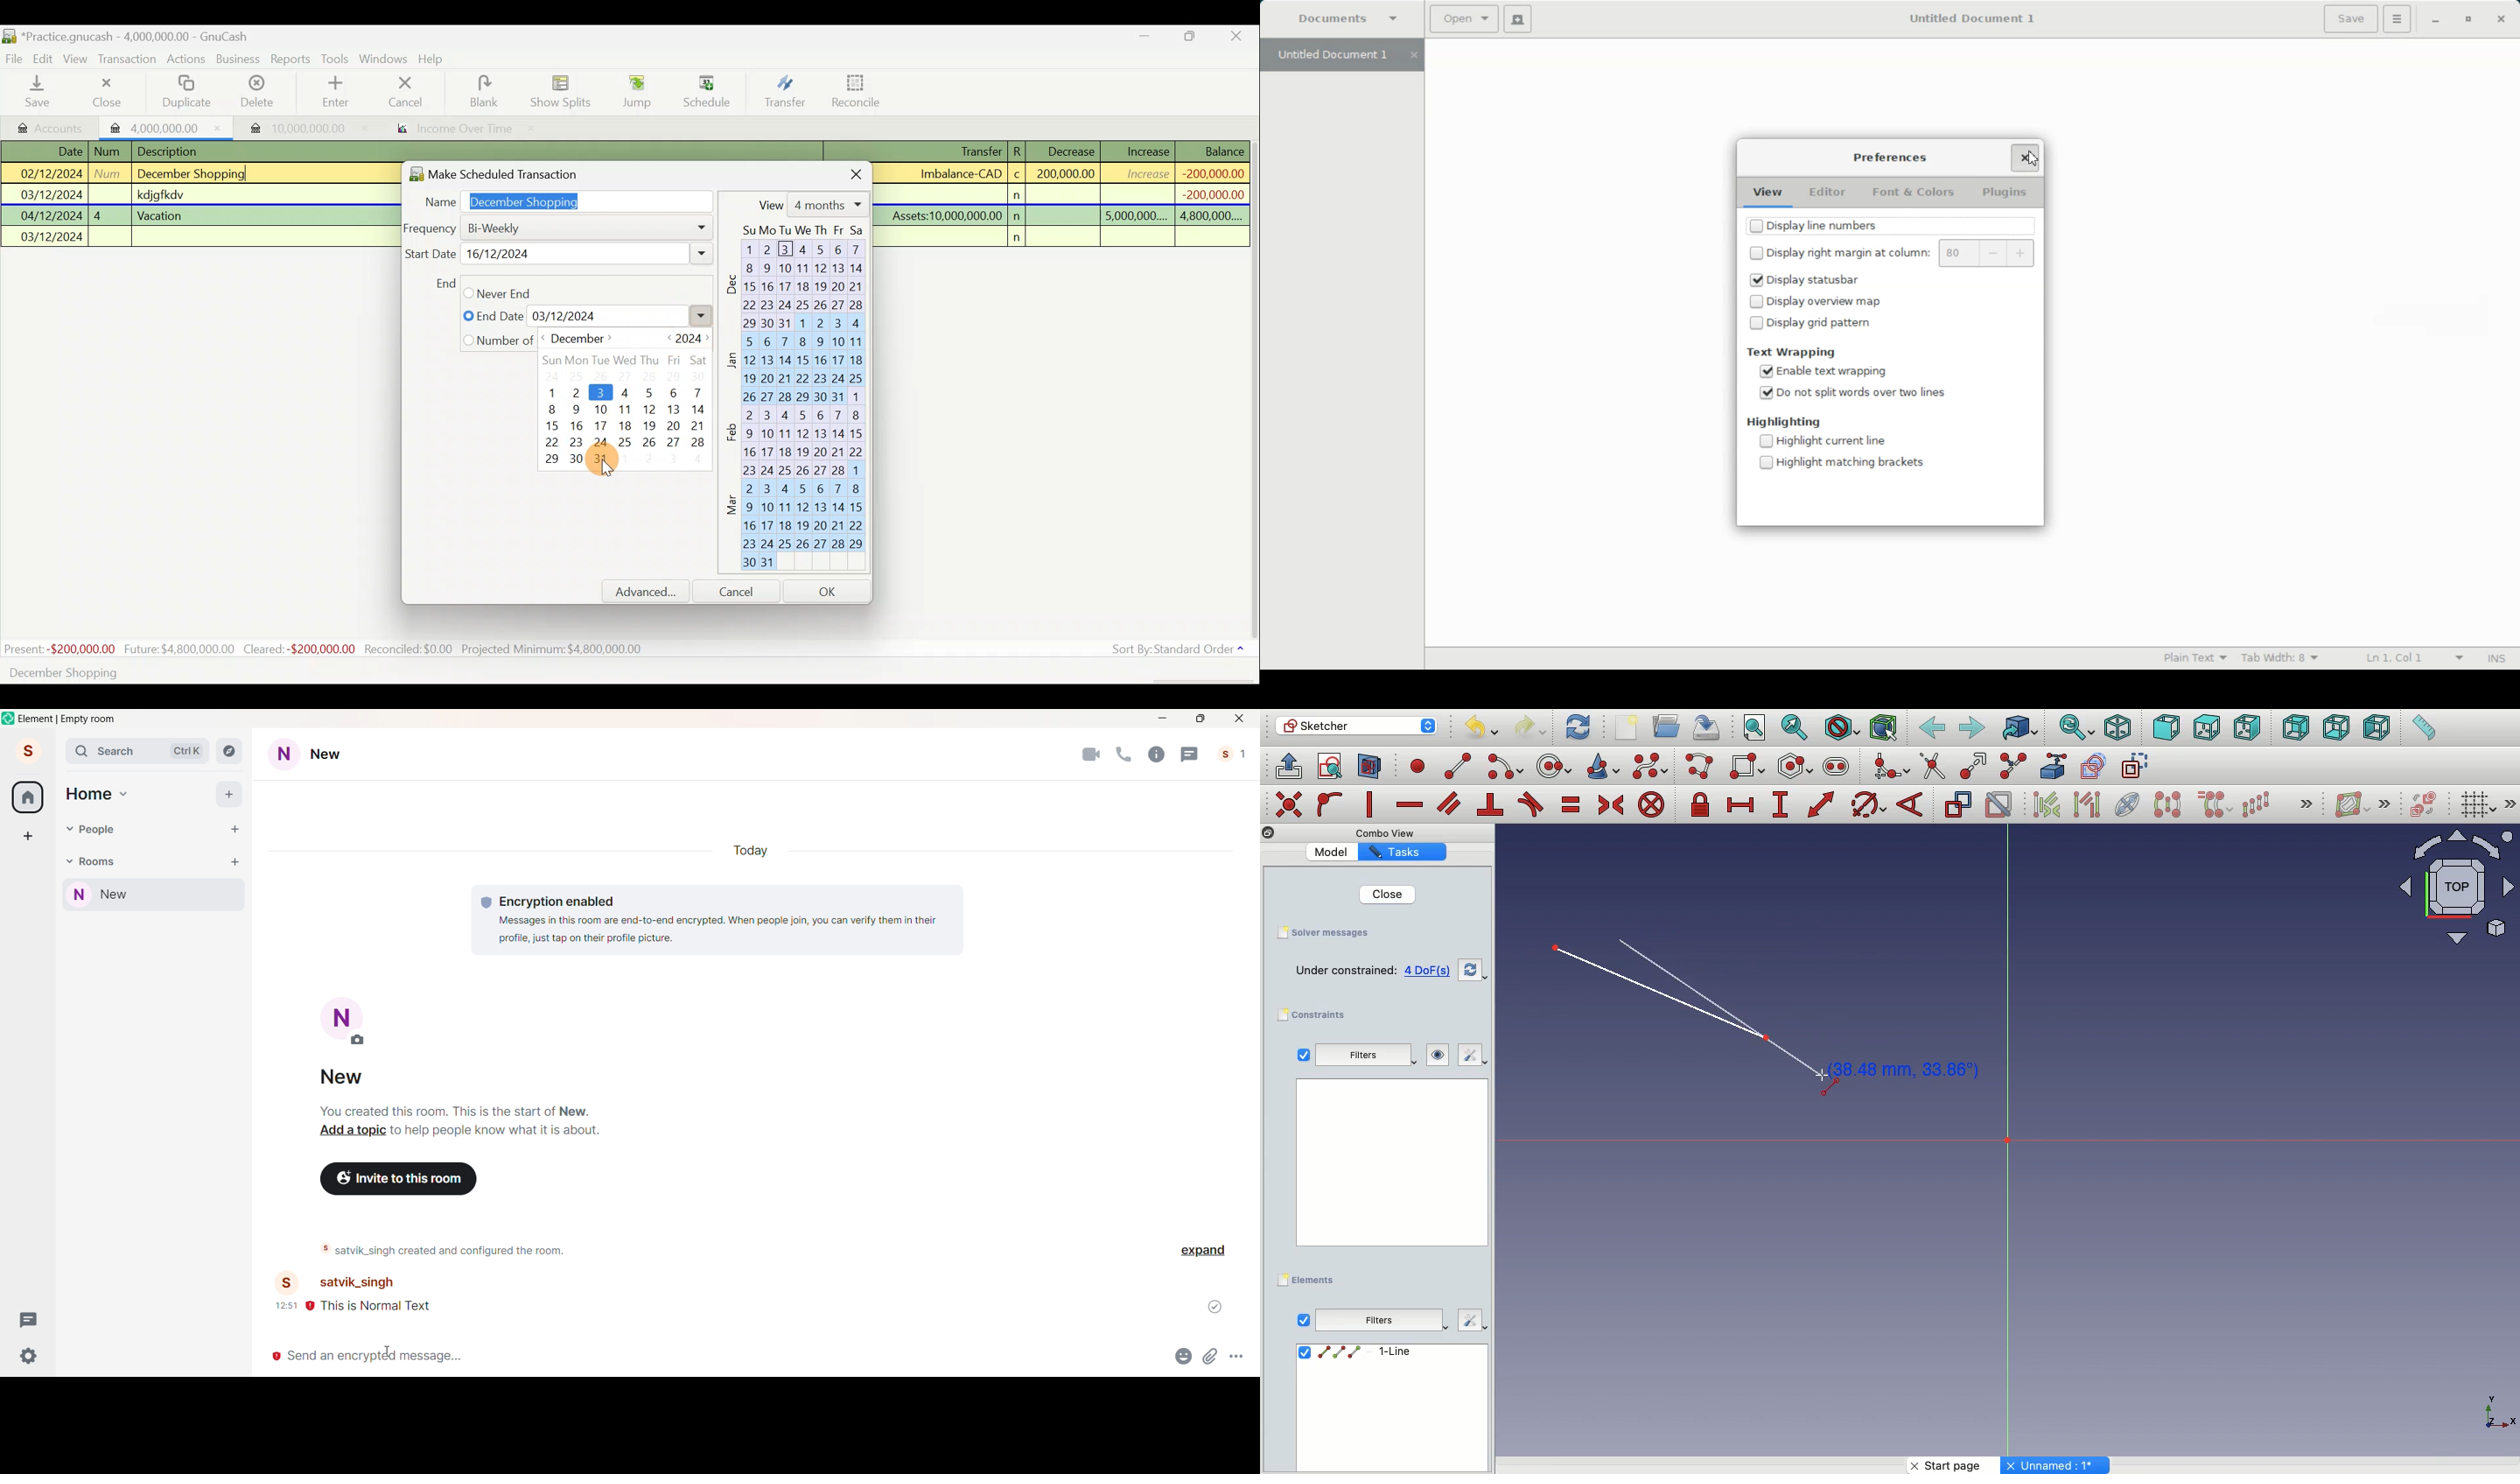 Image resolution: width=2520 pixels, height=1484 pixels. Describe the element at coordinates (2196, 657) in the screenshot. I see `Highlighting Mode` at that location.